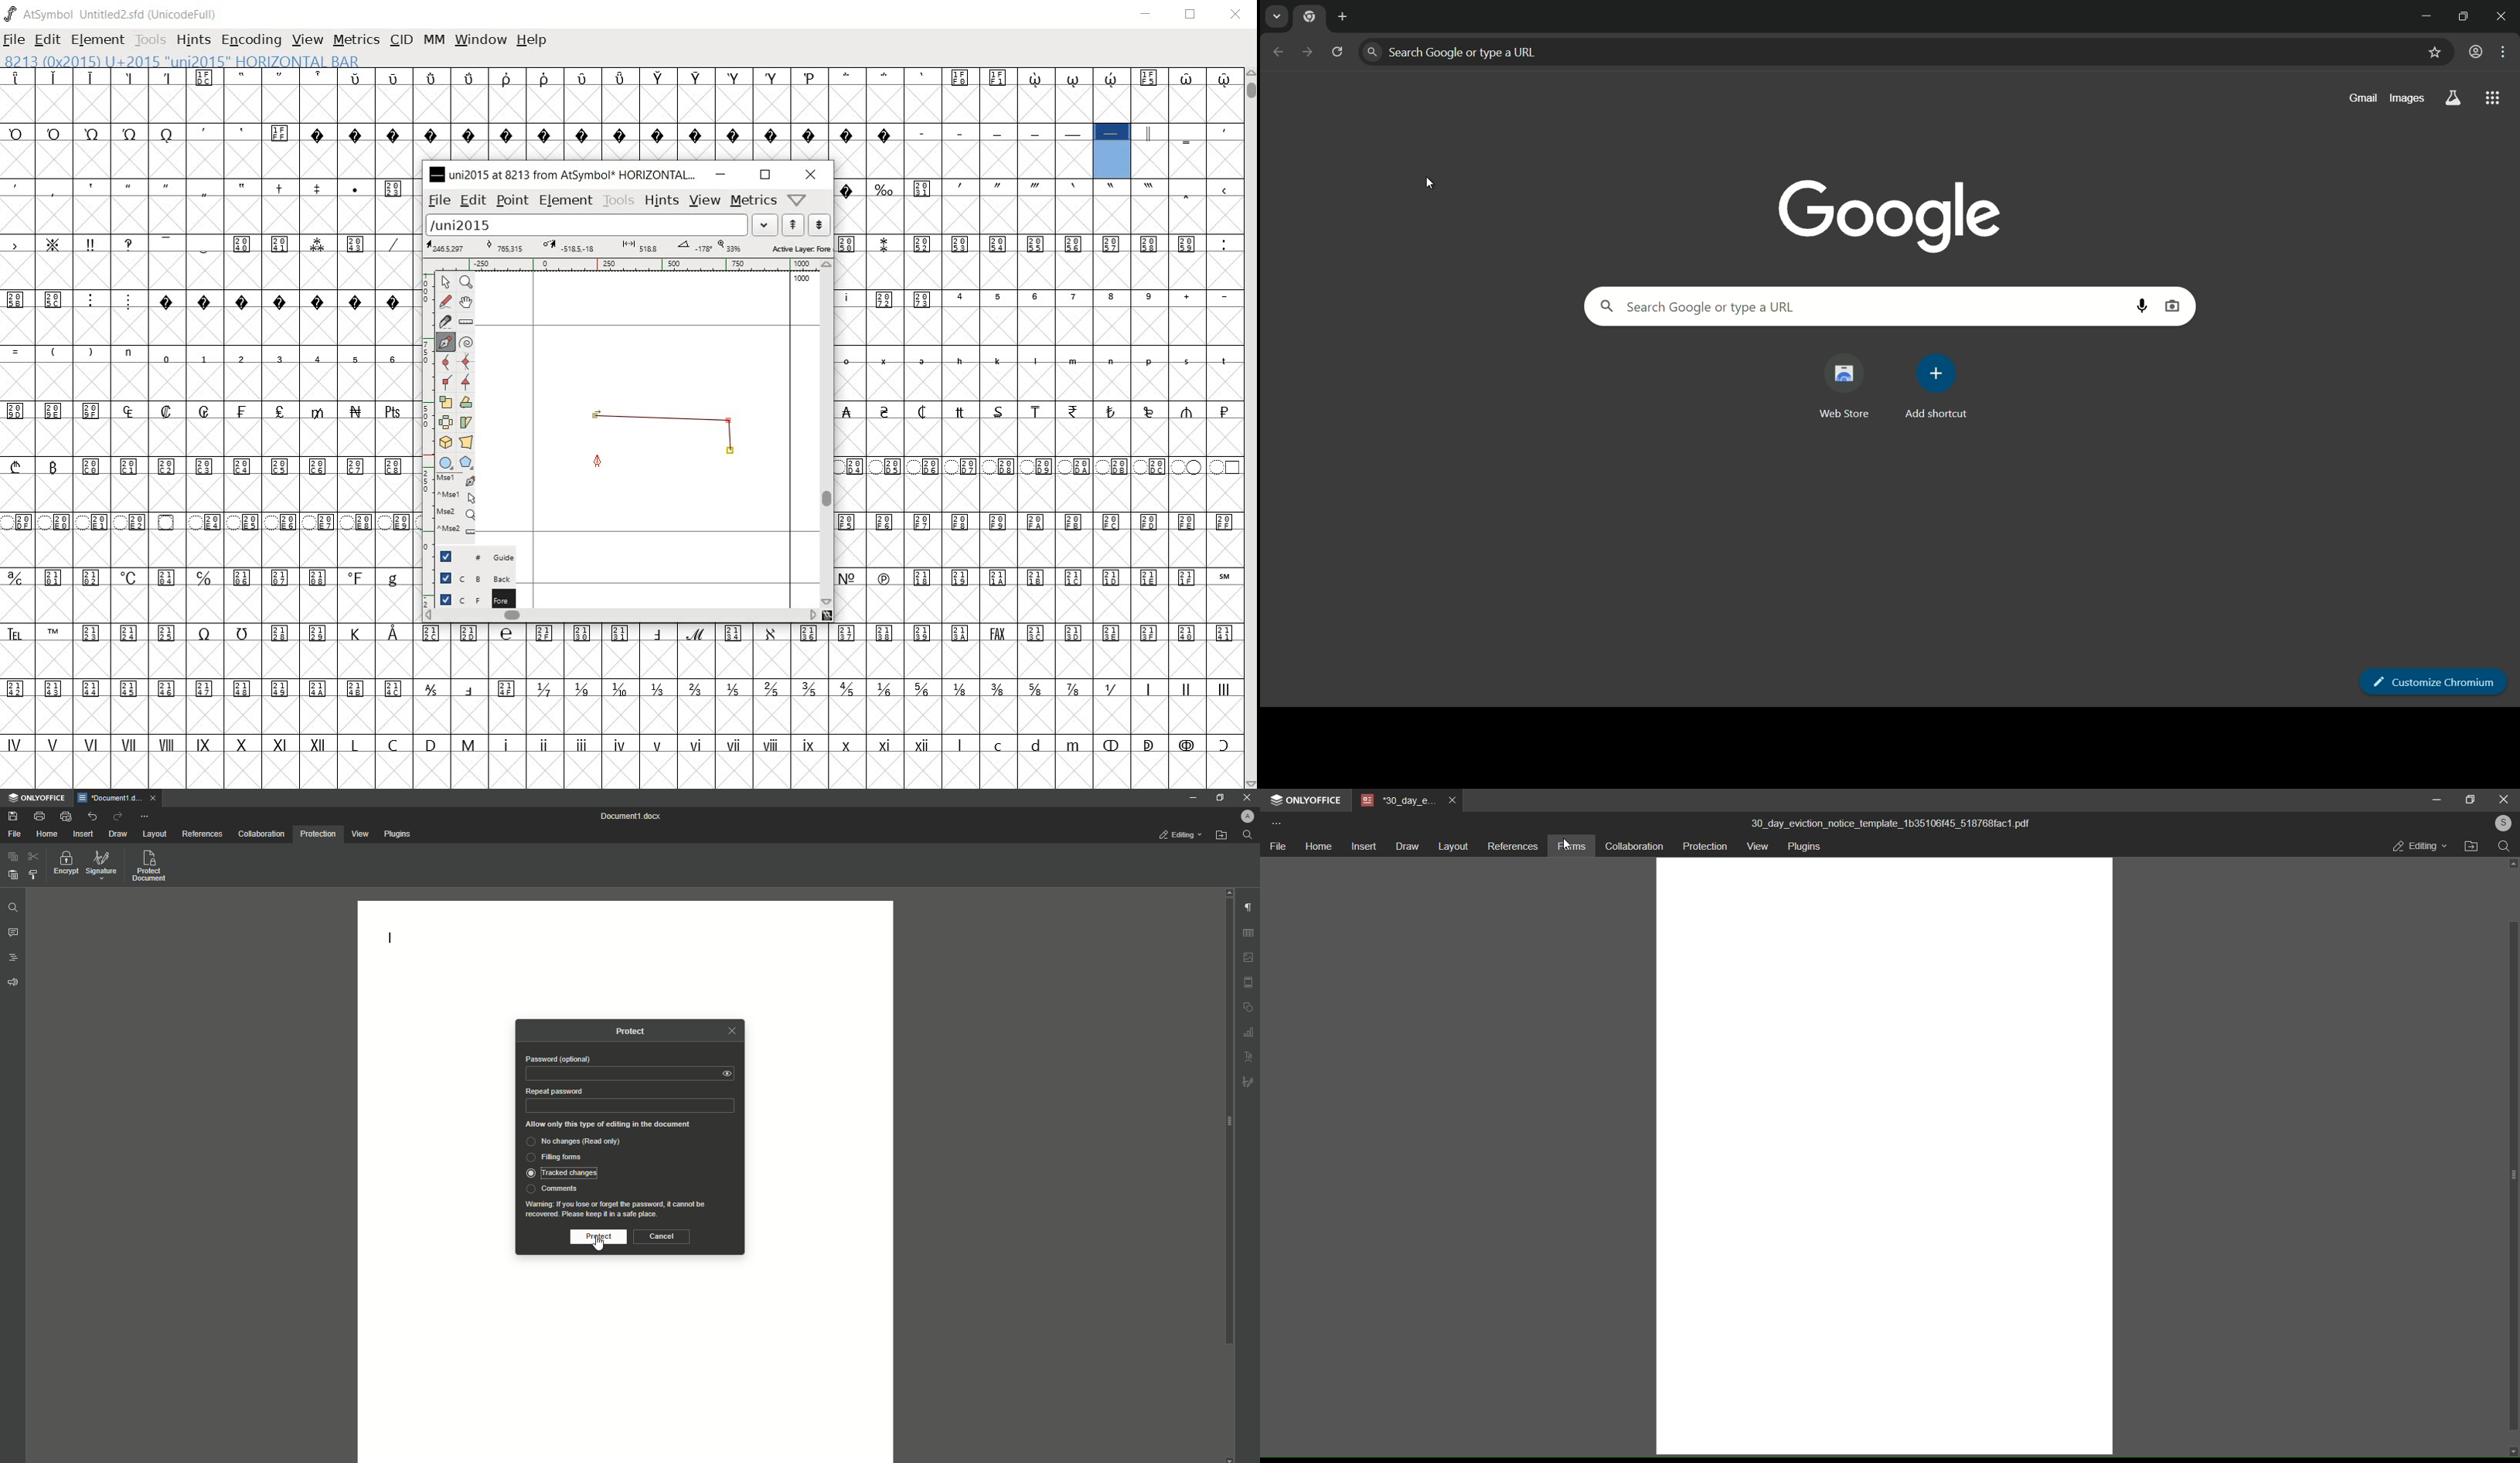 Image resolution: width=2520 pixels, height=1484 pixels. What do you see at coordinates (11, 875) in the screenshot?
I see `Paste` at bounding box center [11, 875].